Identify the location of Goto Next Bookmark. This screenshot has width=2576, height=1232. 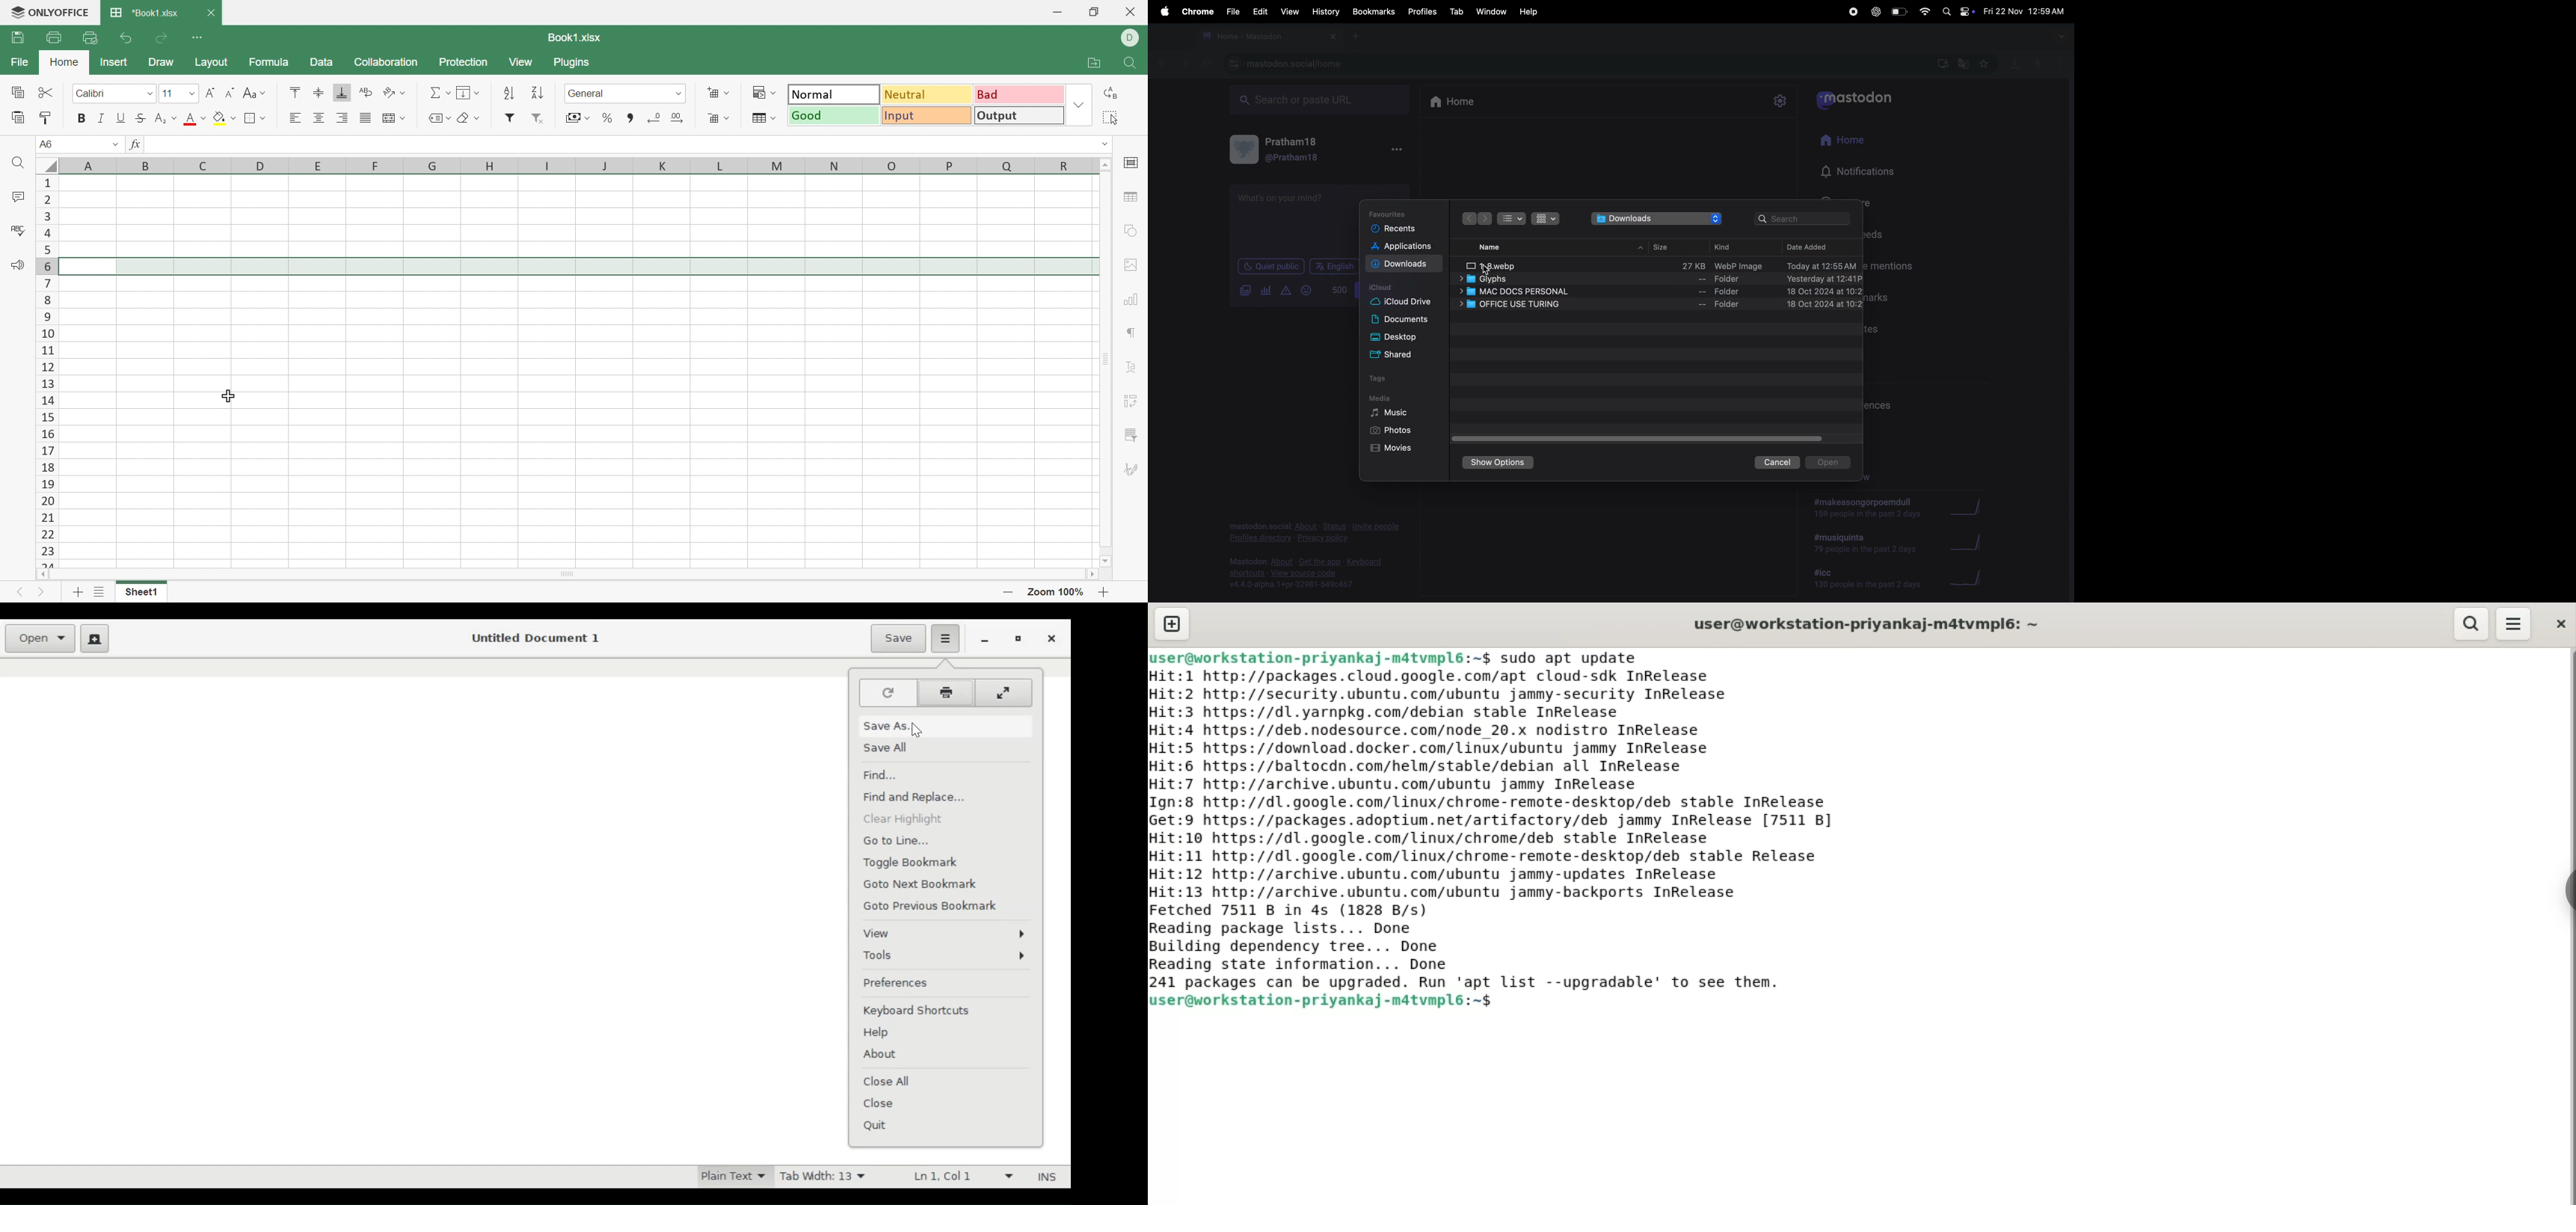
(923, 883).